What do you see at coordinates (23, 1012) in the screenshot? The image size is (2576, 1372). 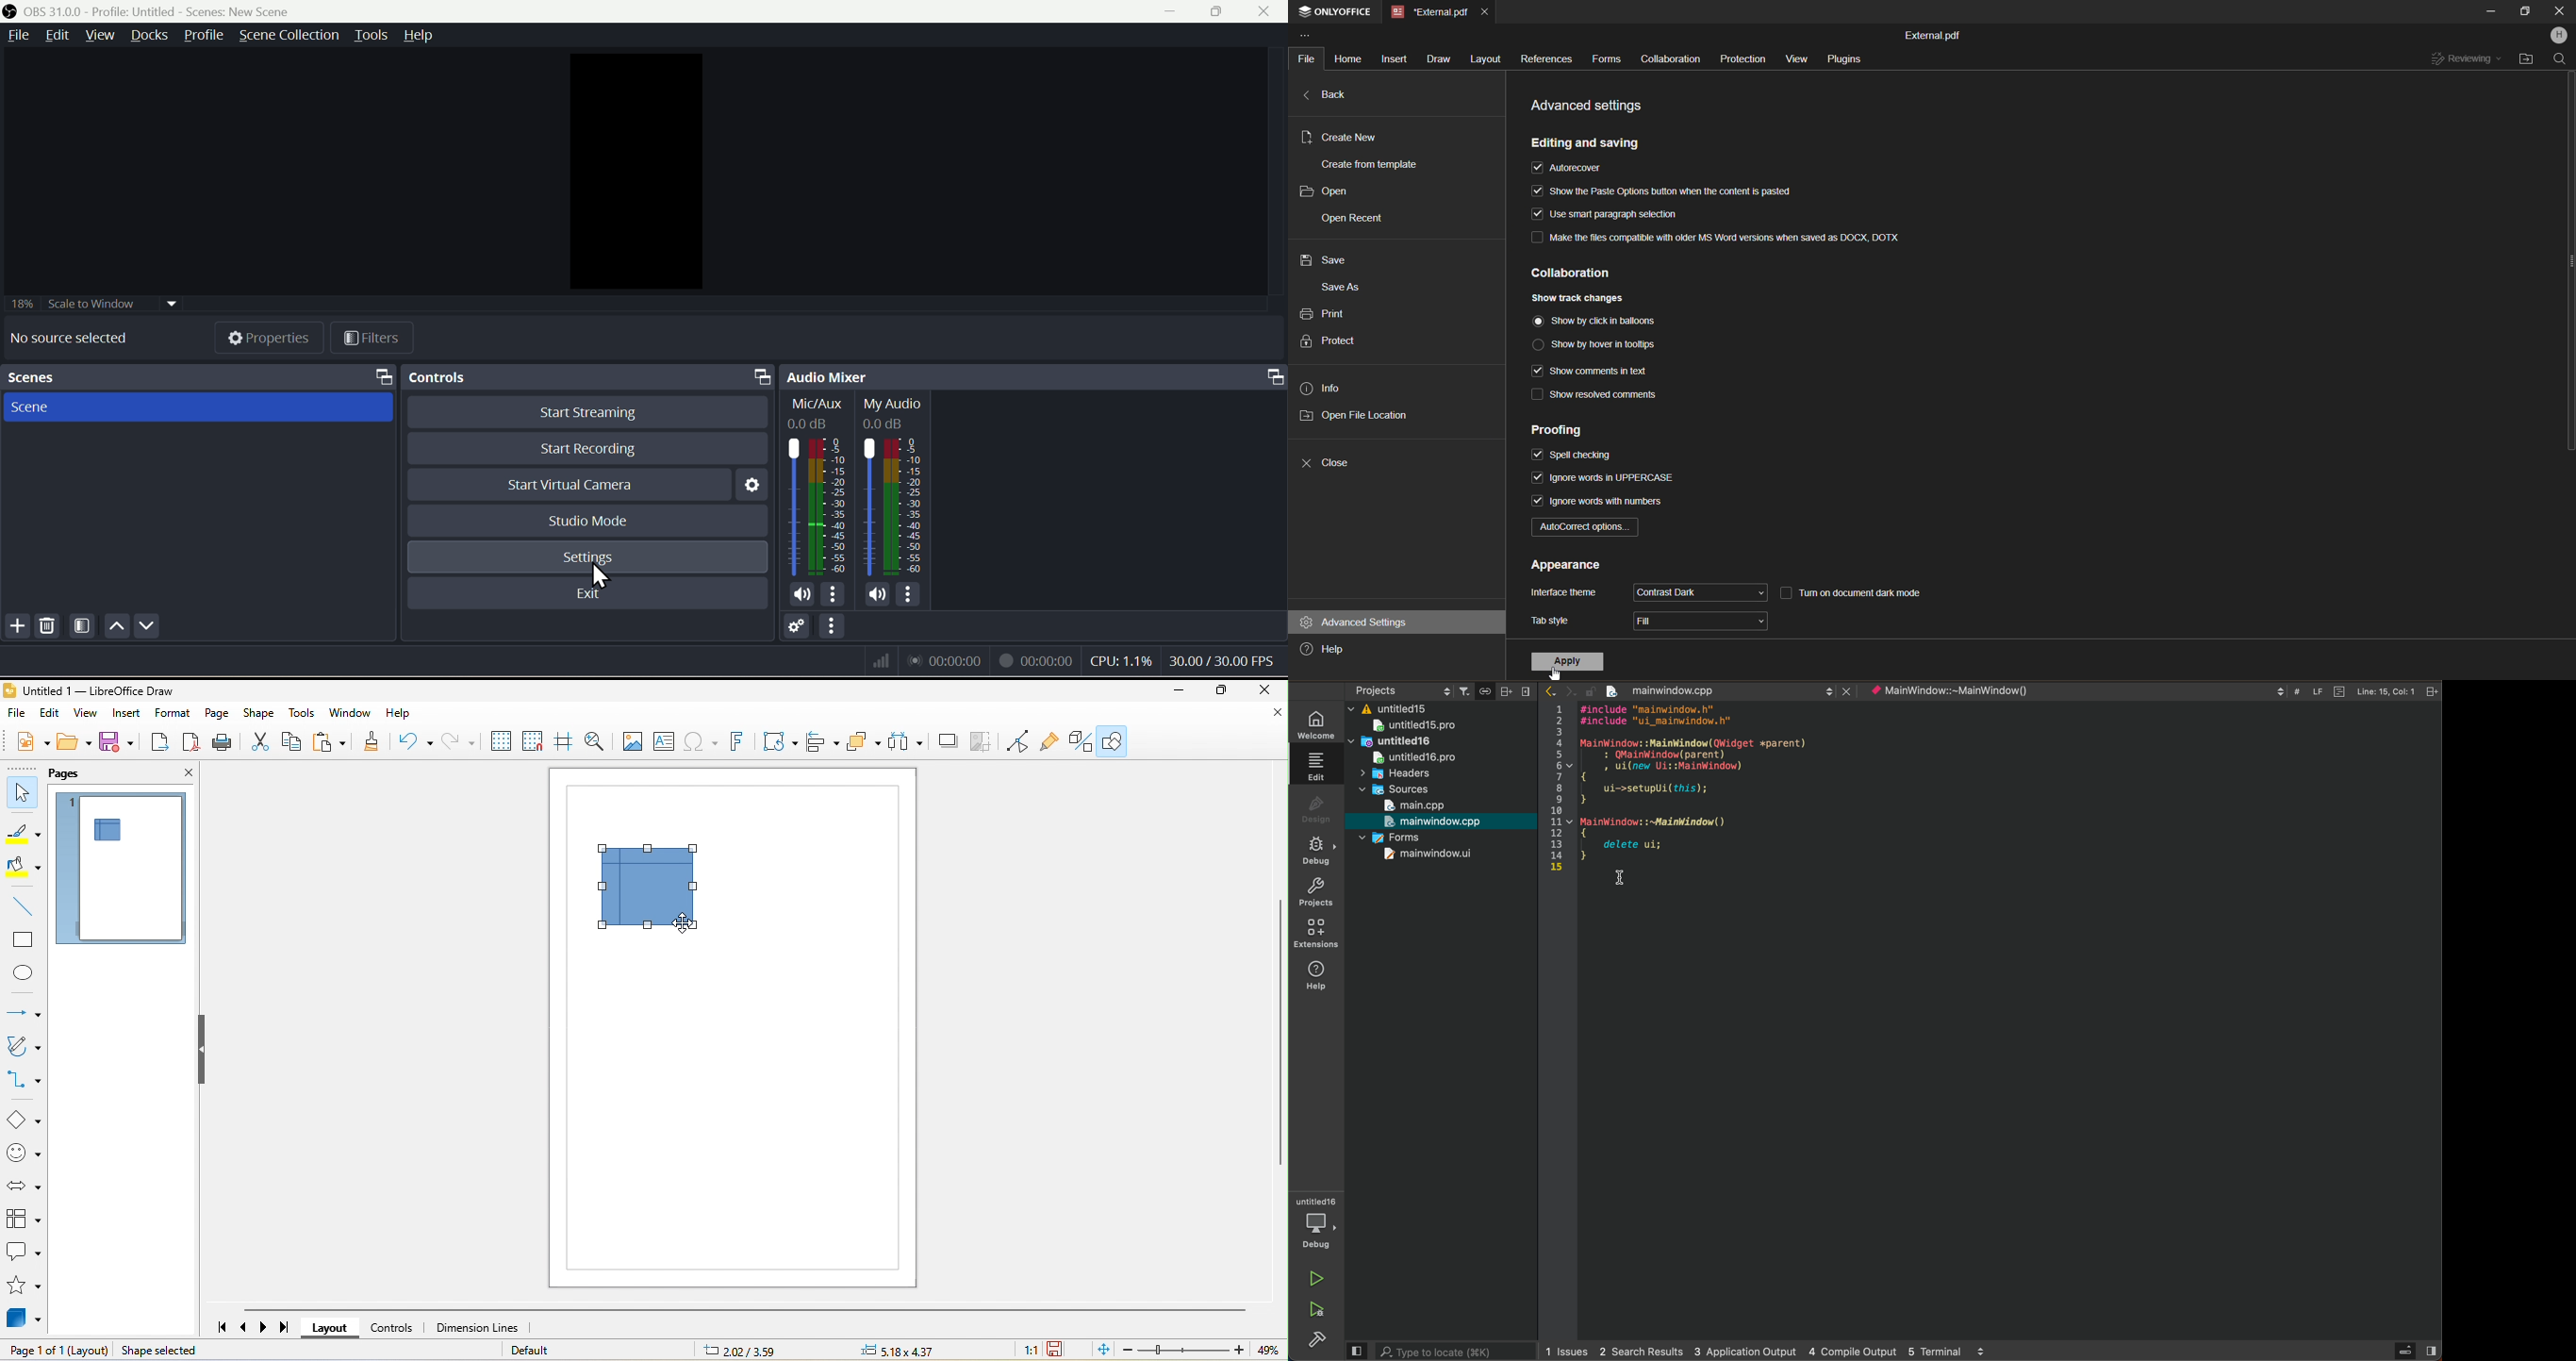 I see `lines and arrow` at bounding box center [23, 1012].